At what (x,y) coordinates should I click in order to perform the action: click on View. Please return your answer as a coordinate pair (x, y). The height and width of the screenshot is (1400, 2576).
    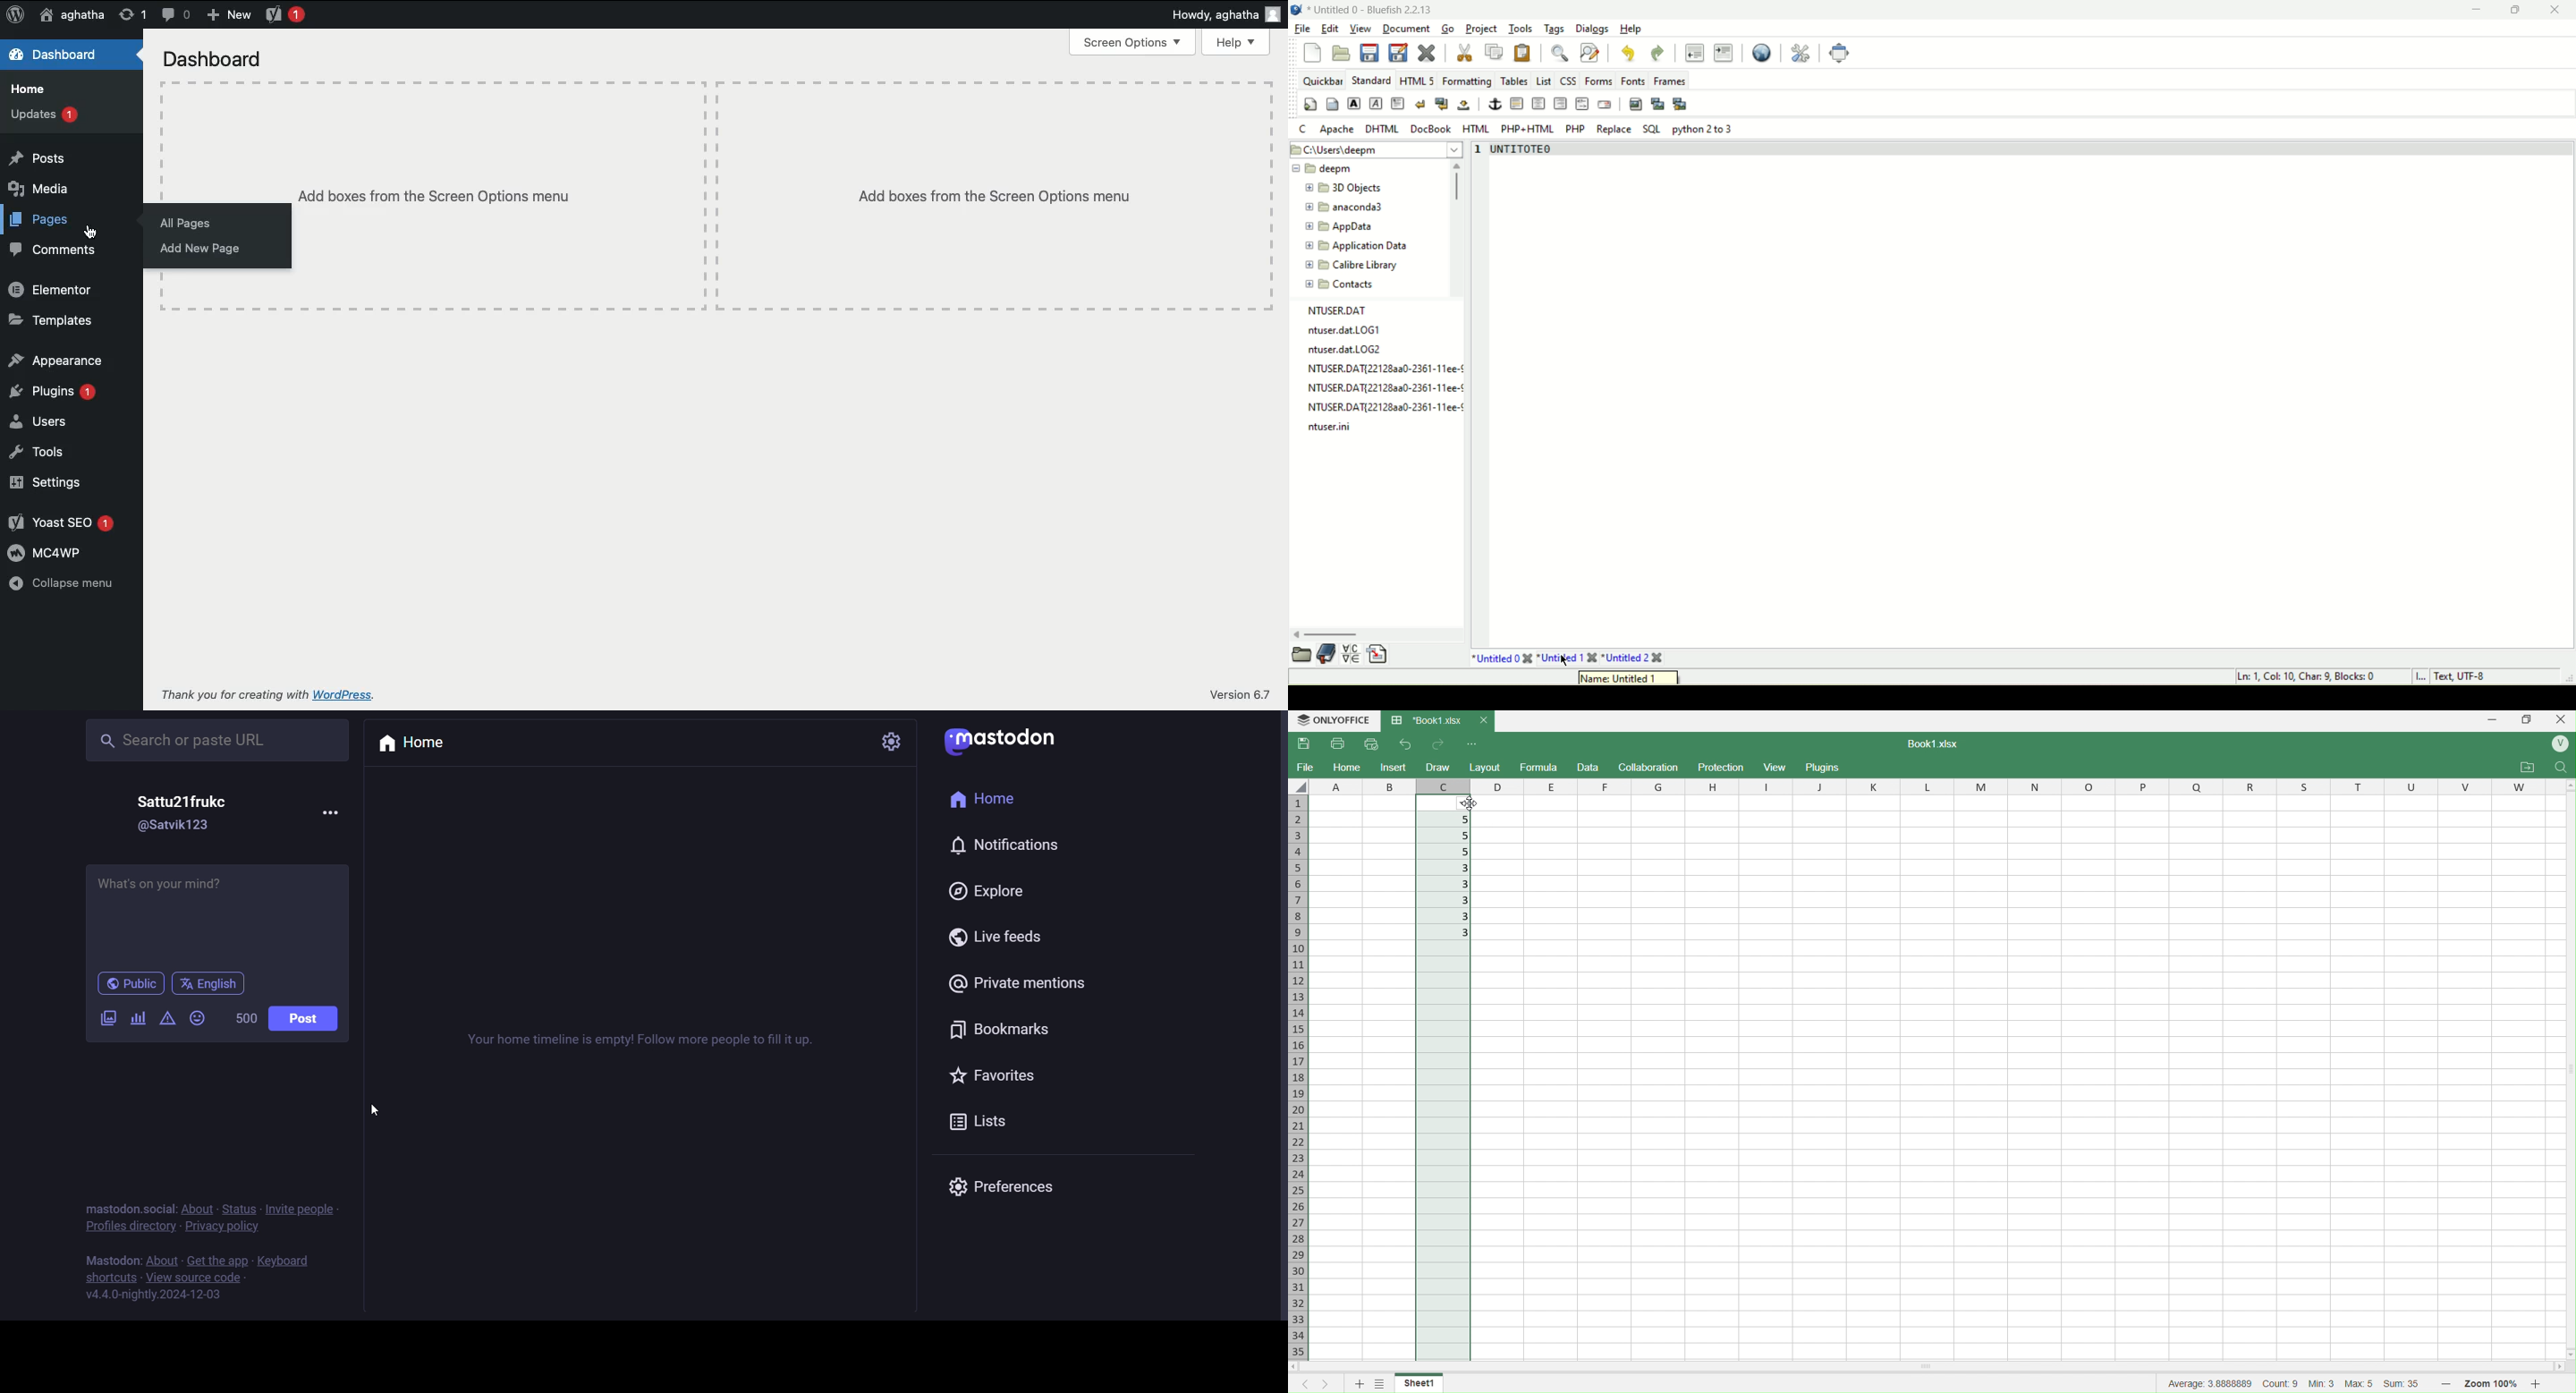
    Looking at the image, I should click on (1361, 28).